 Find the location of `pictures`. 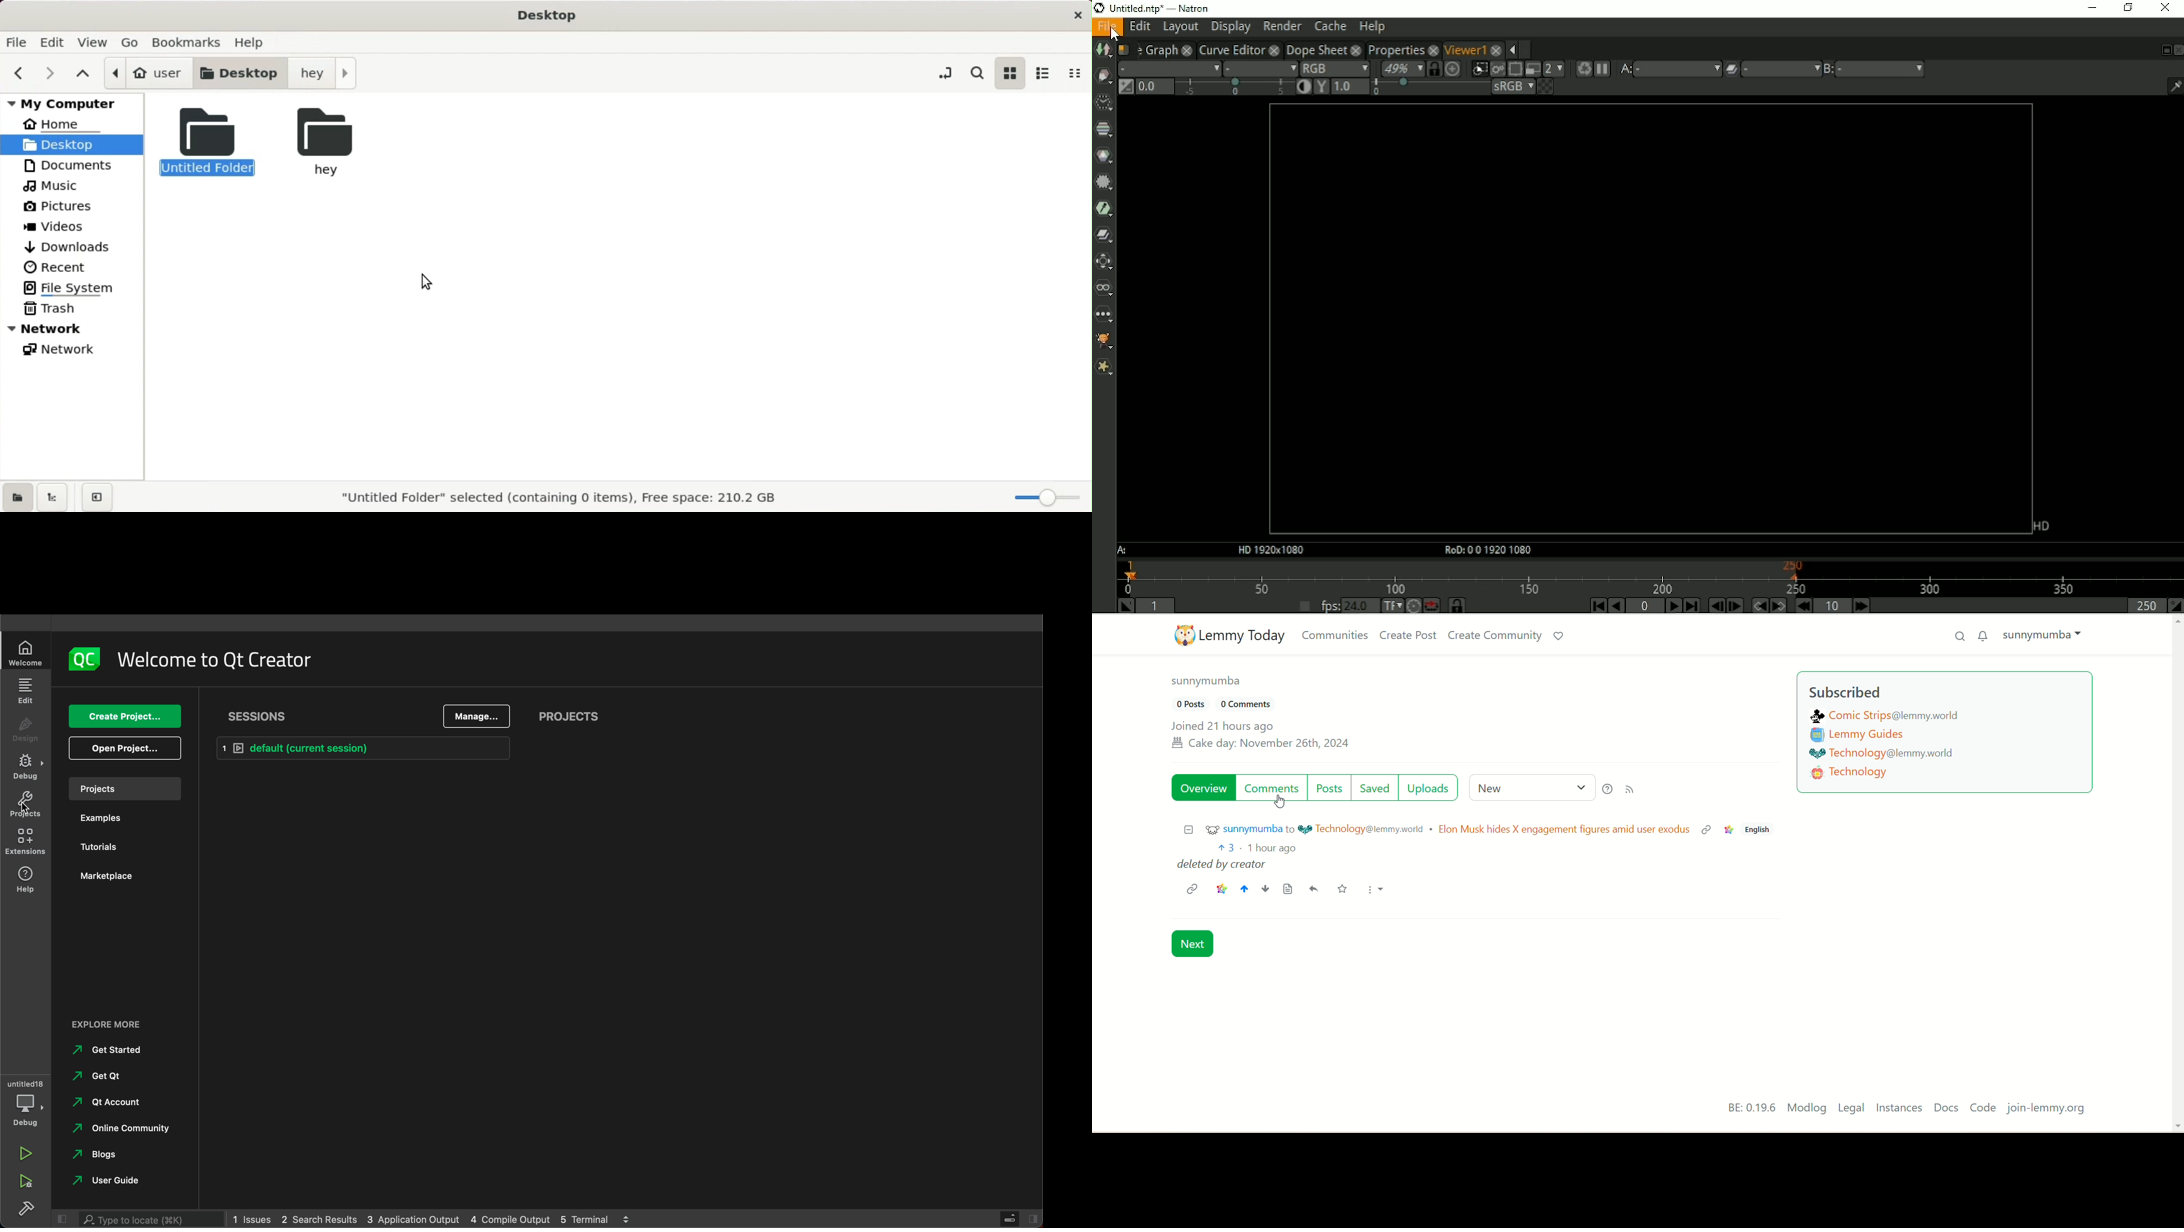

pictures is located at coordinates (57, 206).